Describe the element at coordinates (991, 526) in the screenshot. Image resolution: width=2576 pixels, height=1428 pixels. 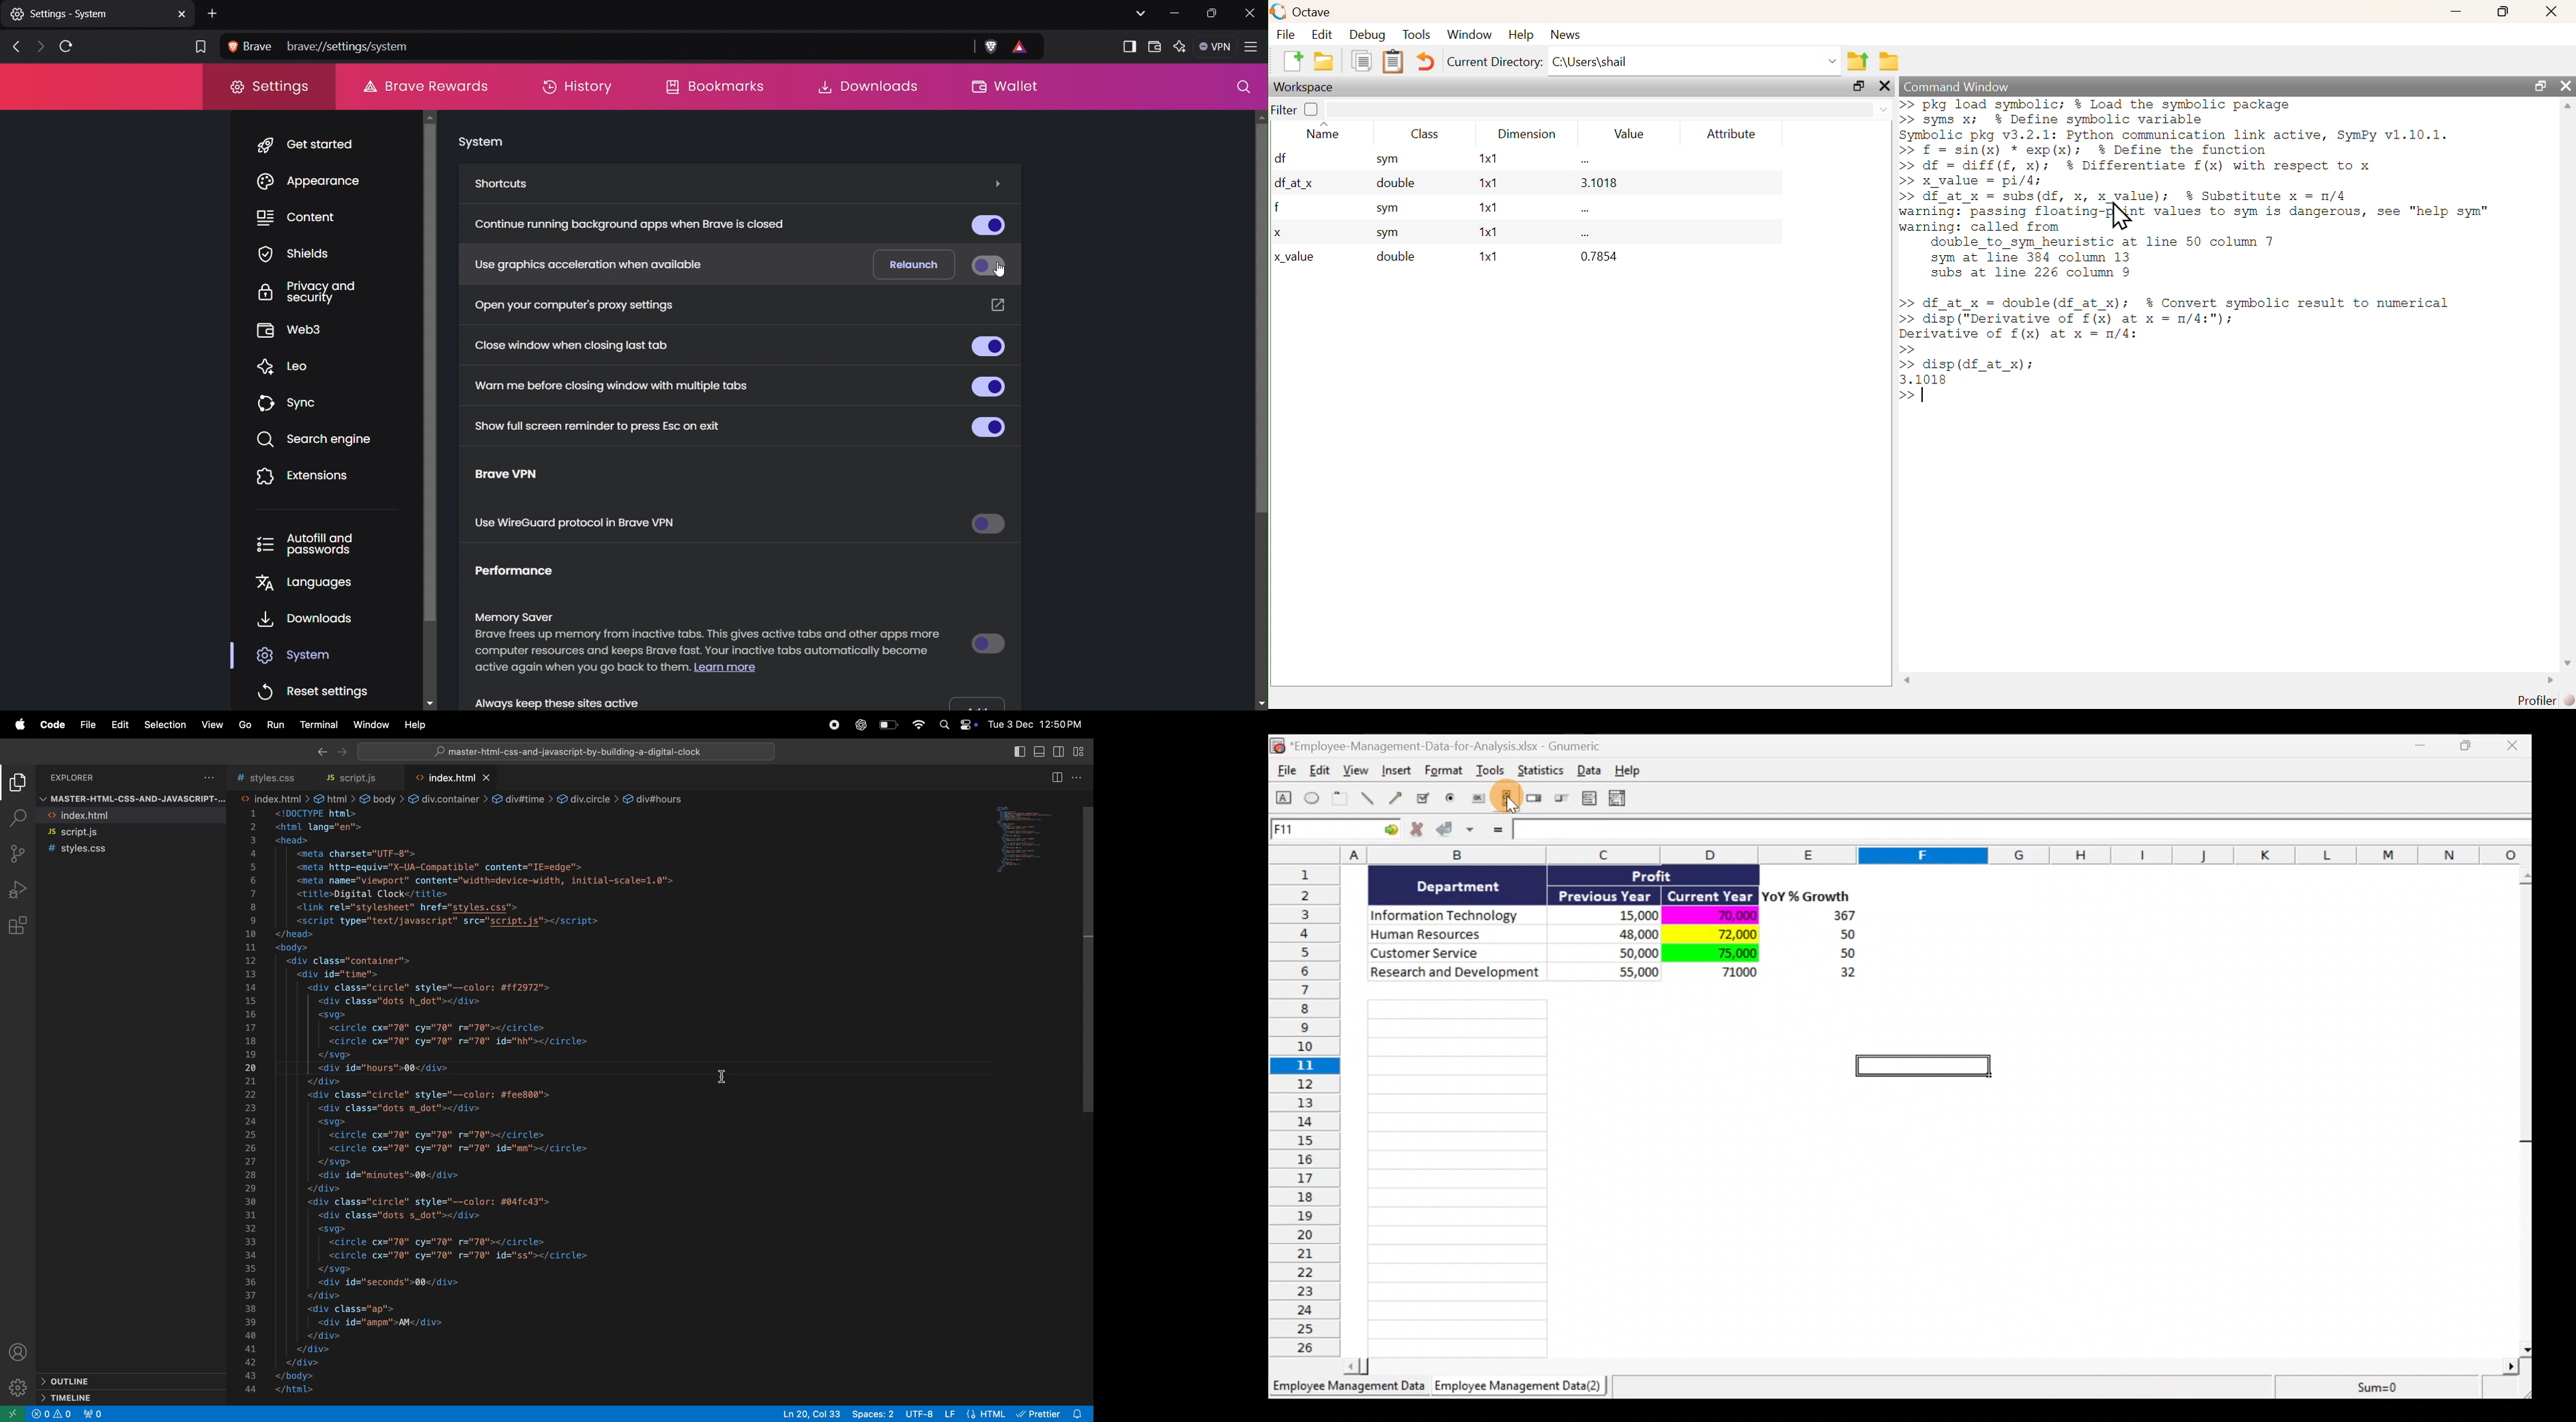
I see `Button` at that location.